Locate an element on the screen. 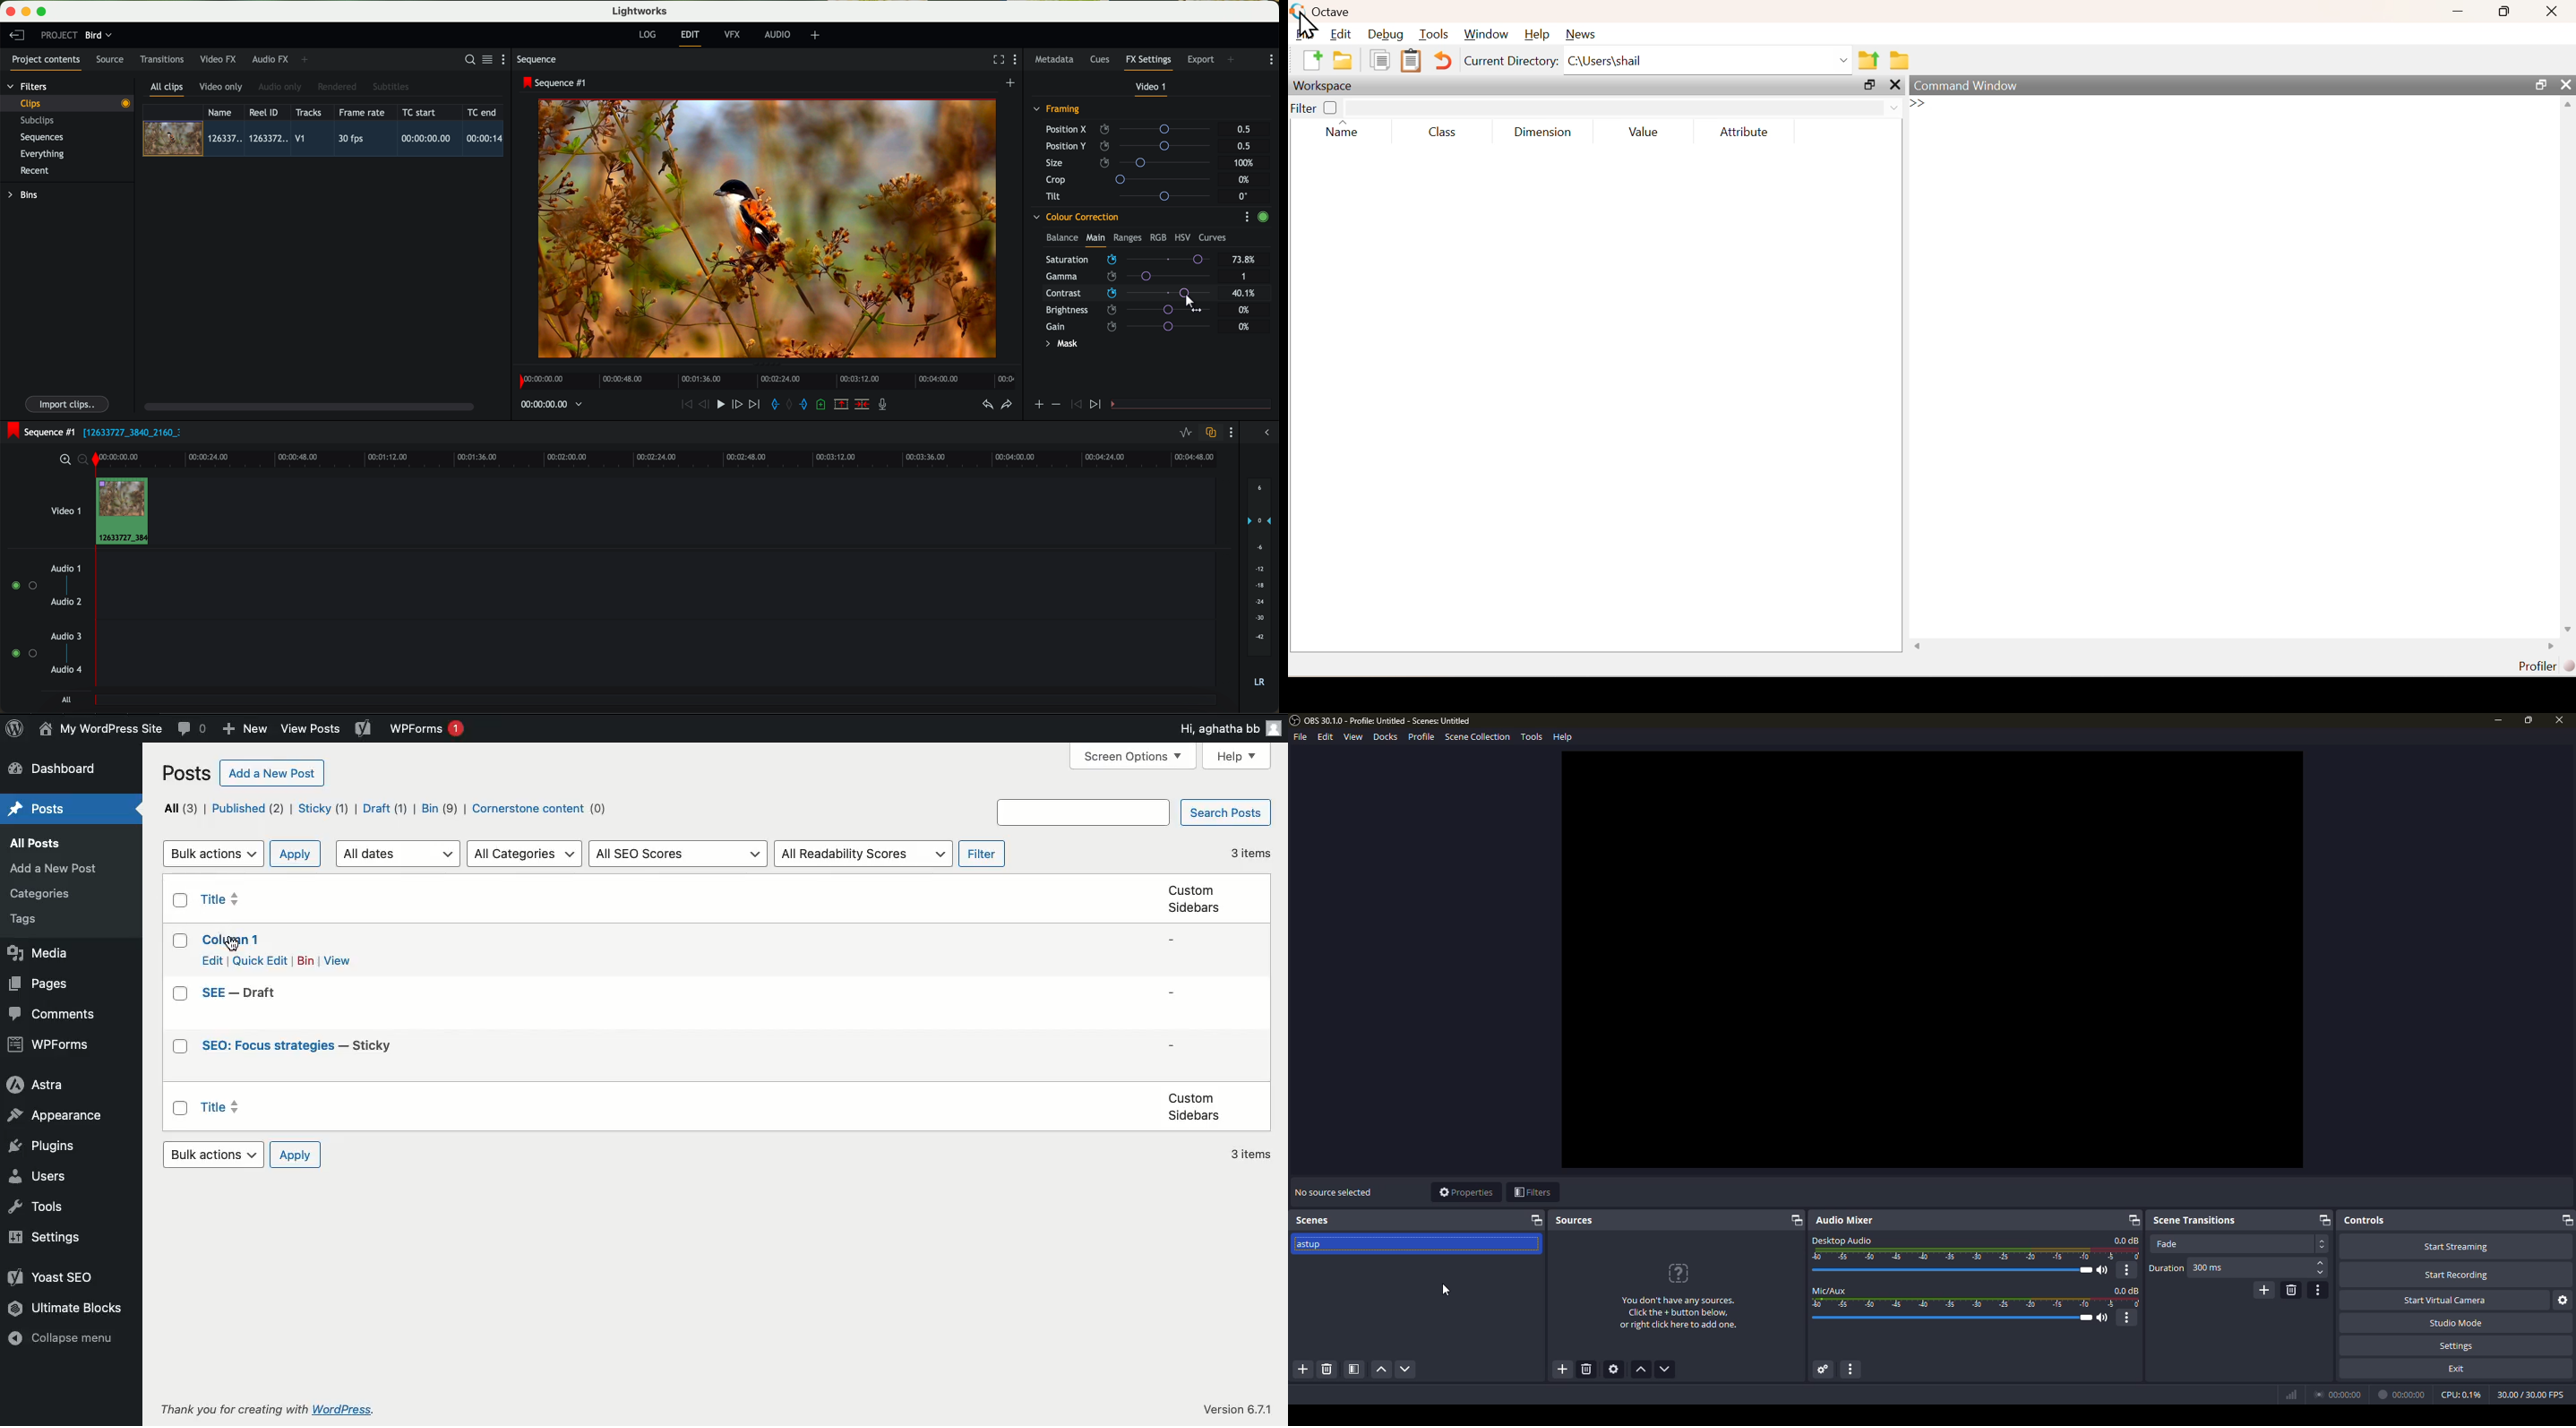 The image size is (2576, 1428). folder is located at coordinates (1898, 61).